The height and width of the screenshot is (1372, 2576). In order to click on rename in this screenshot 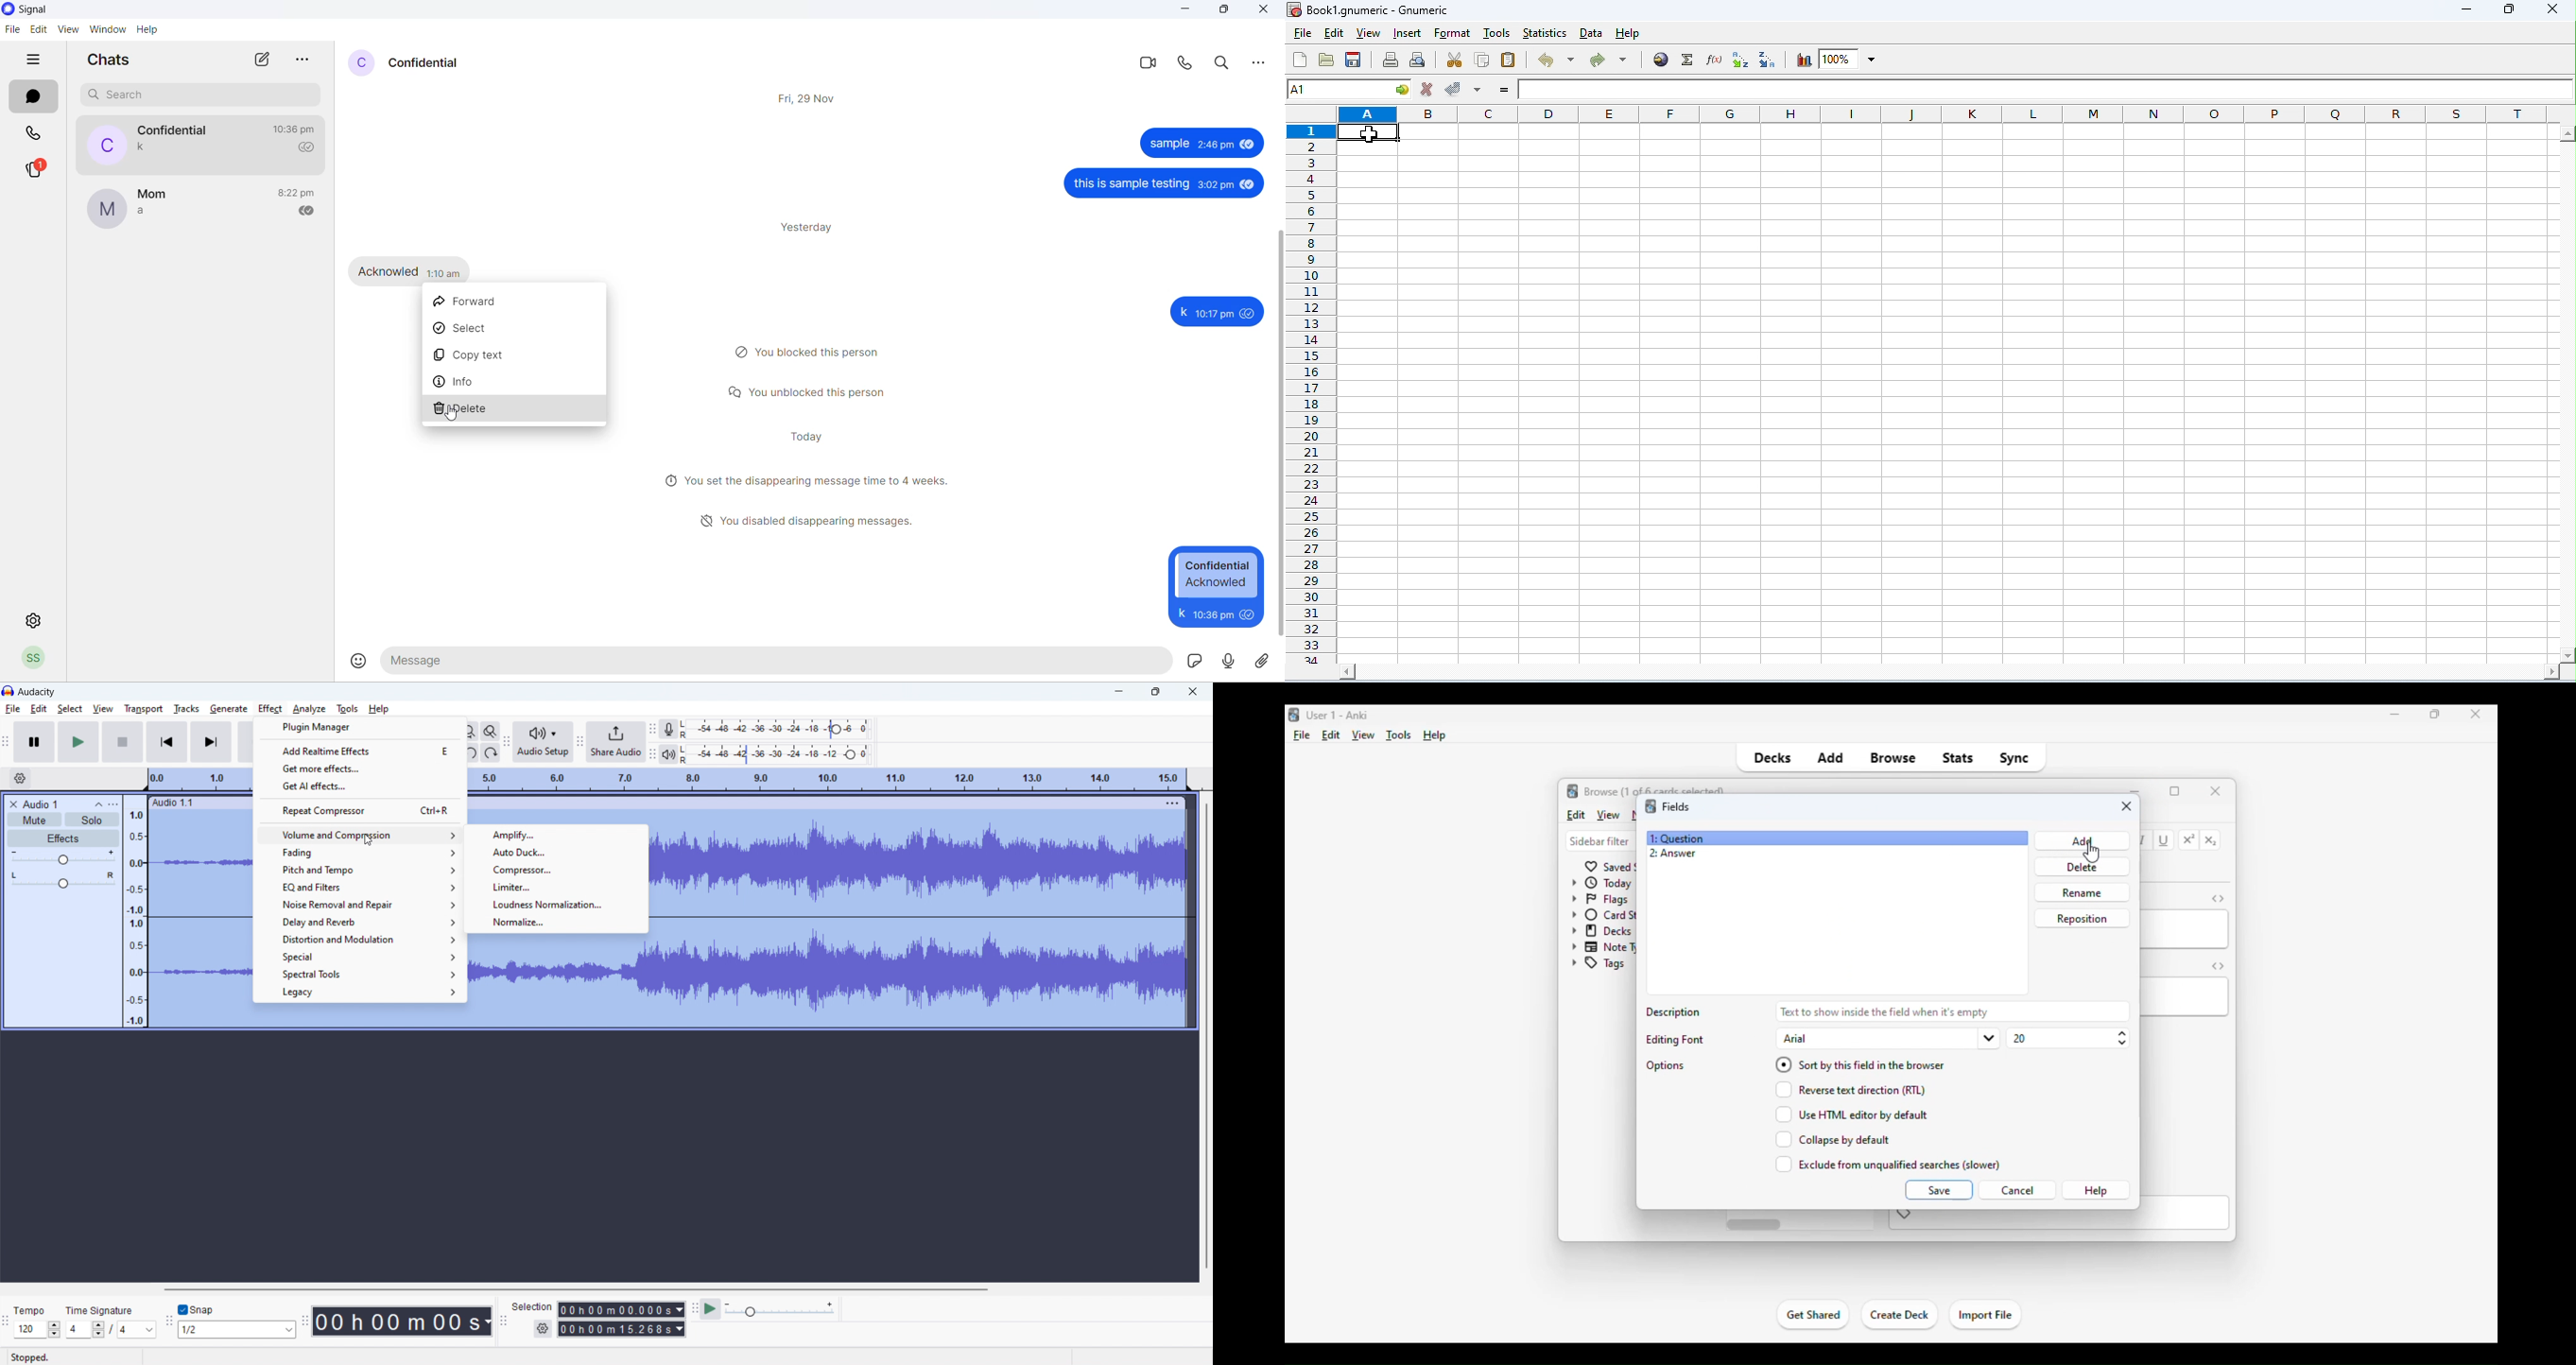, I will do `click(2082, 892)`.